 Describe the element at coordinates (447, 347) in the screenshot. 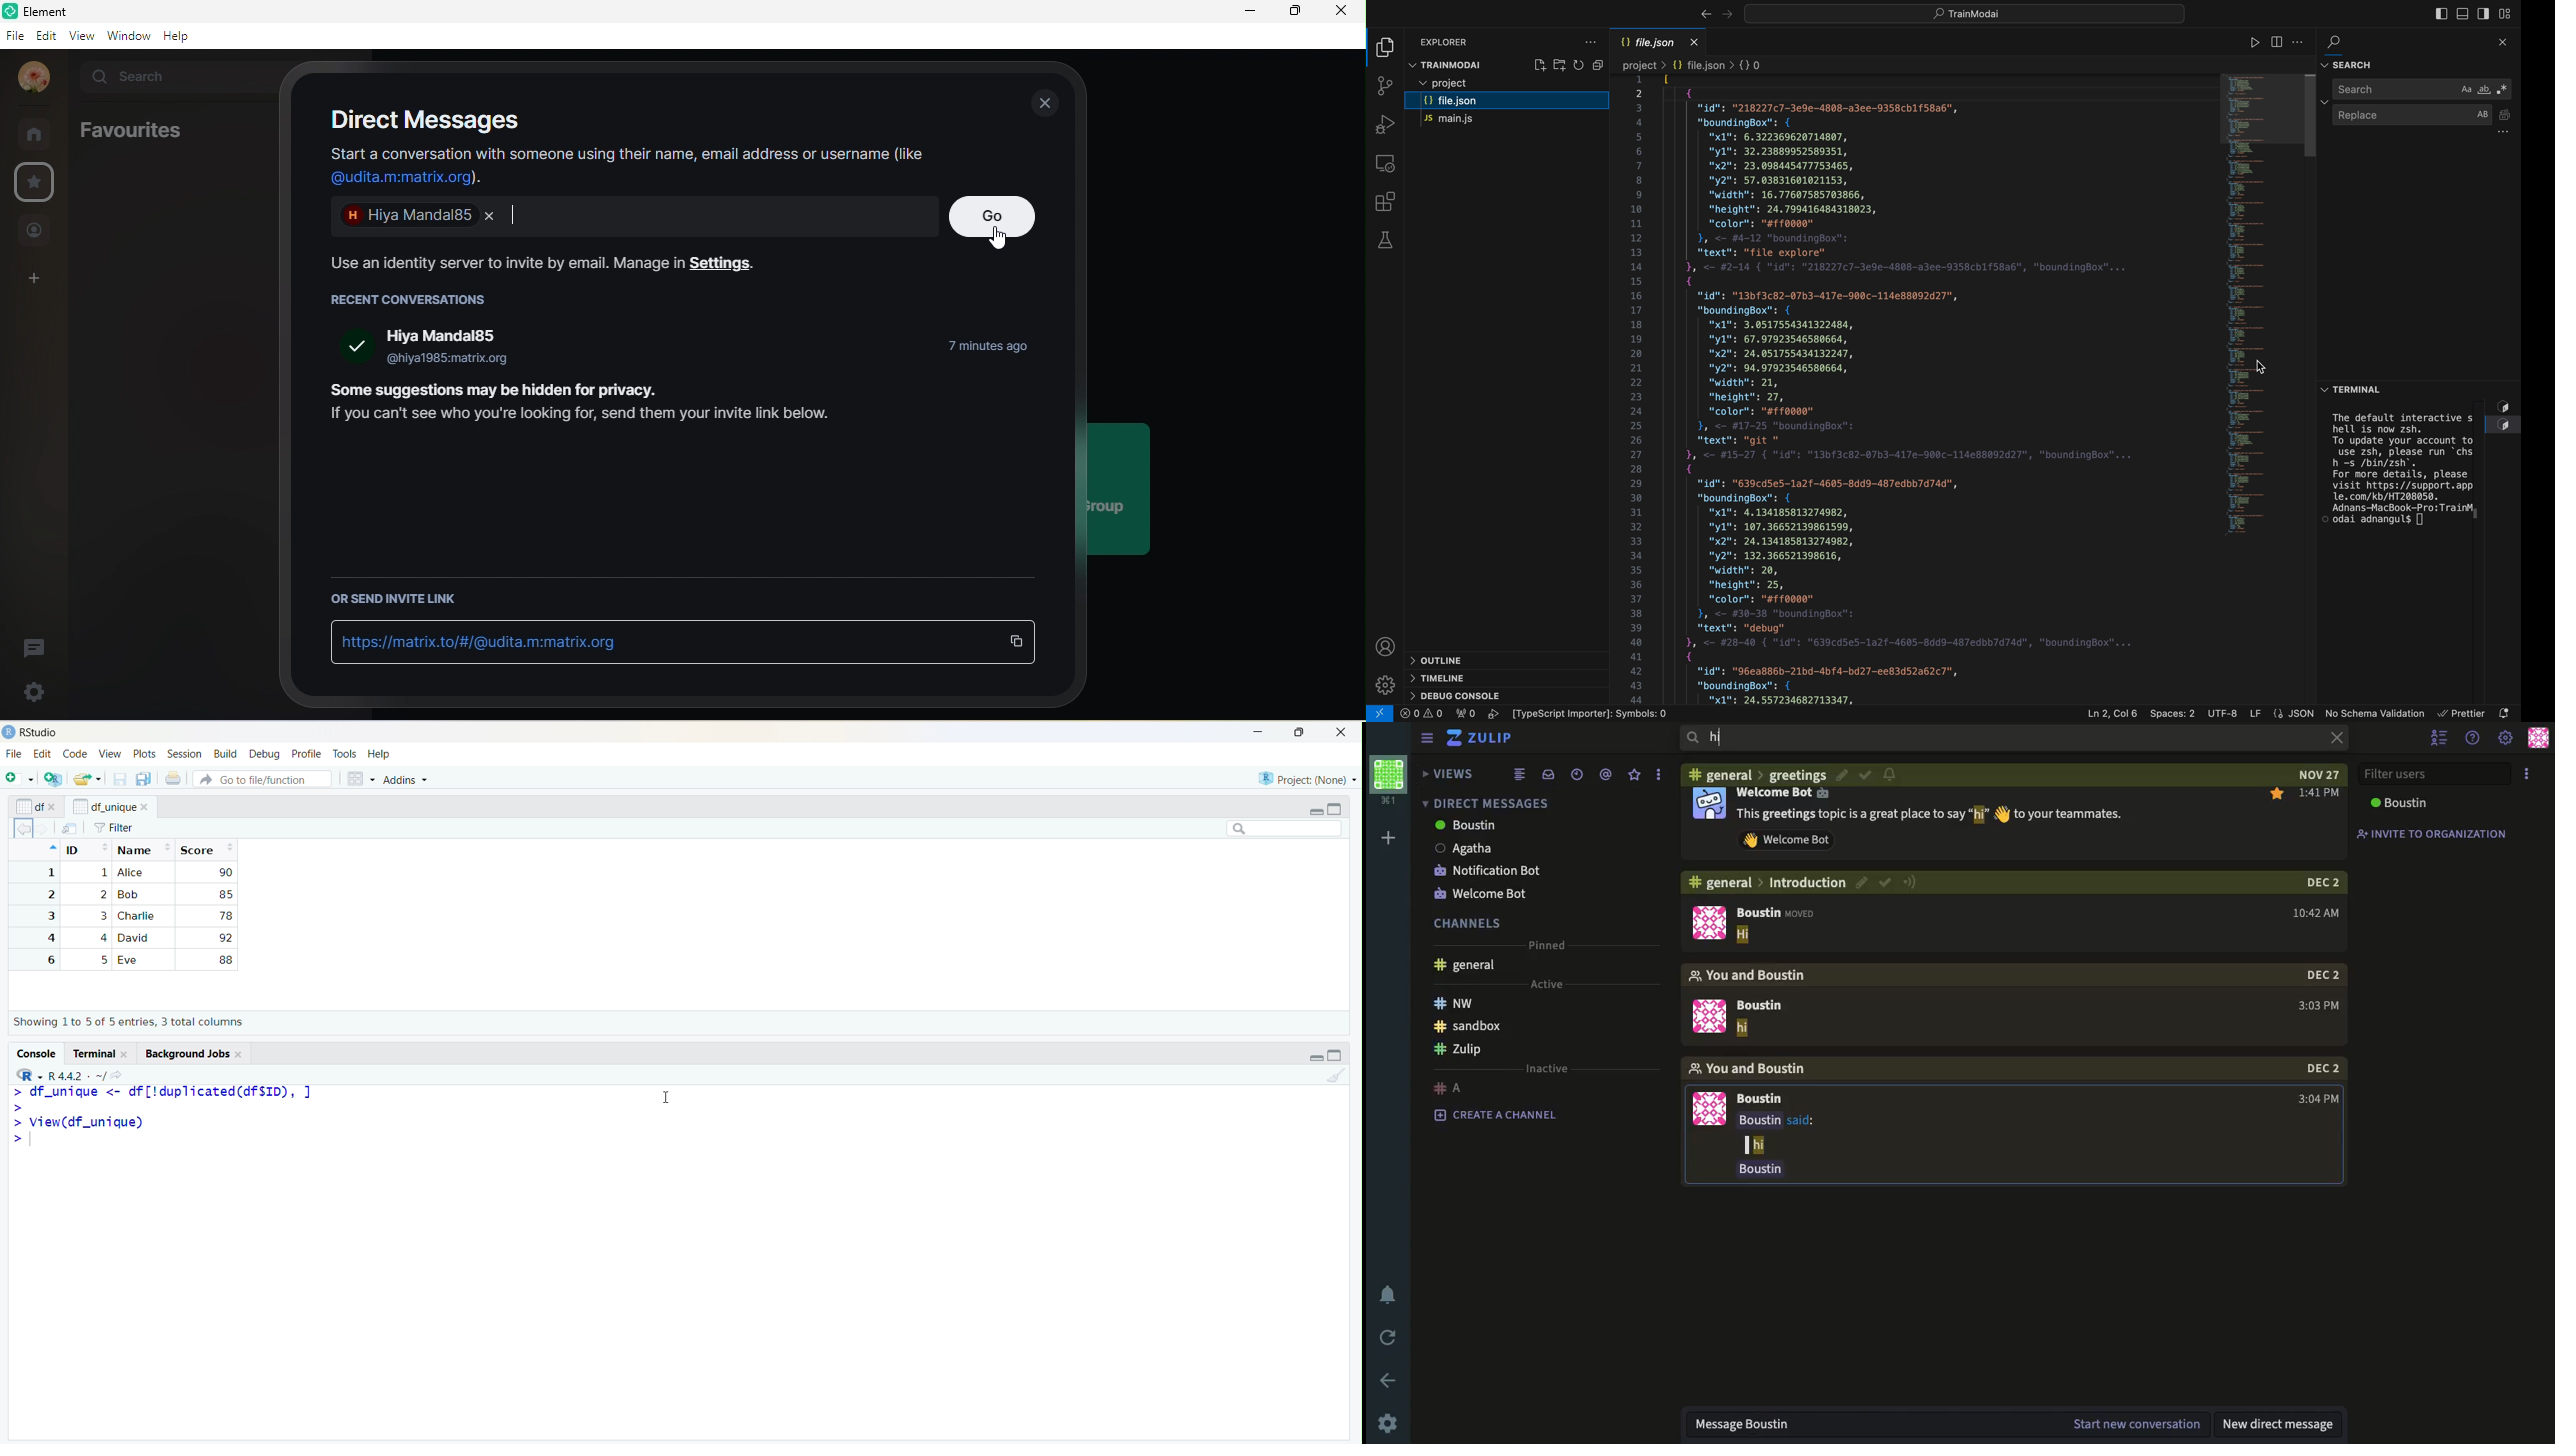

I see `hiya mandal85 @hiya1985:matrix.org` at that location.